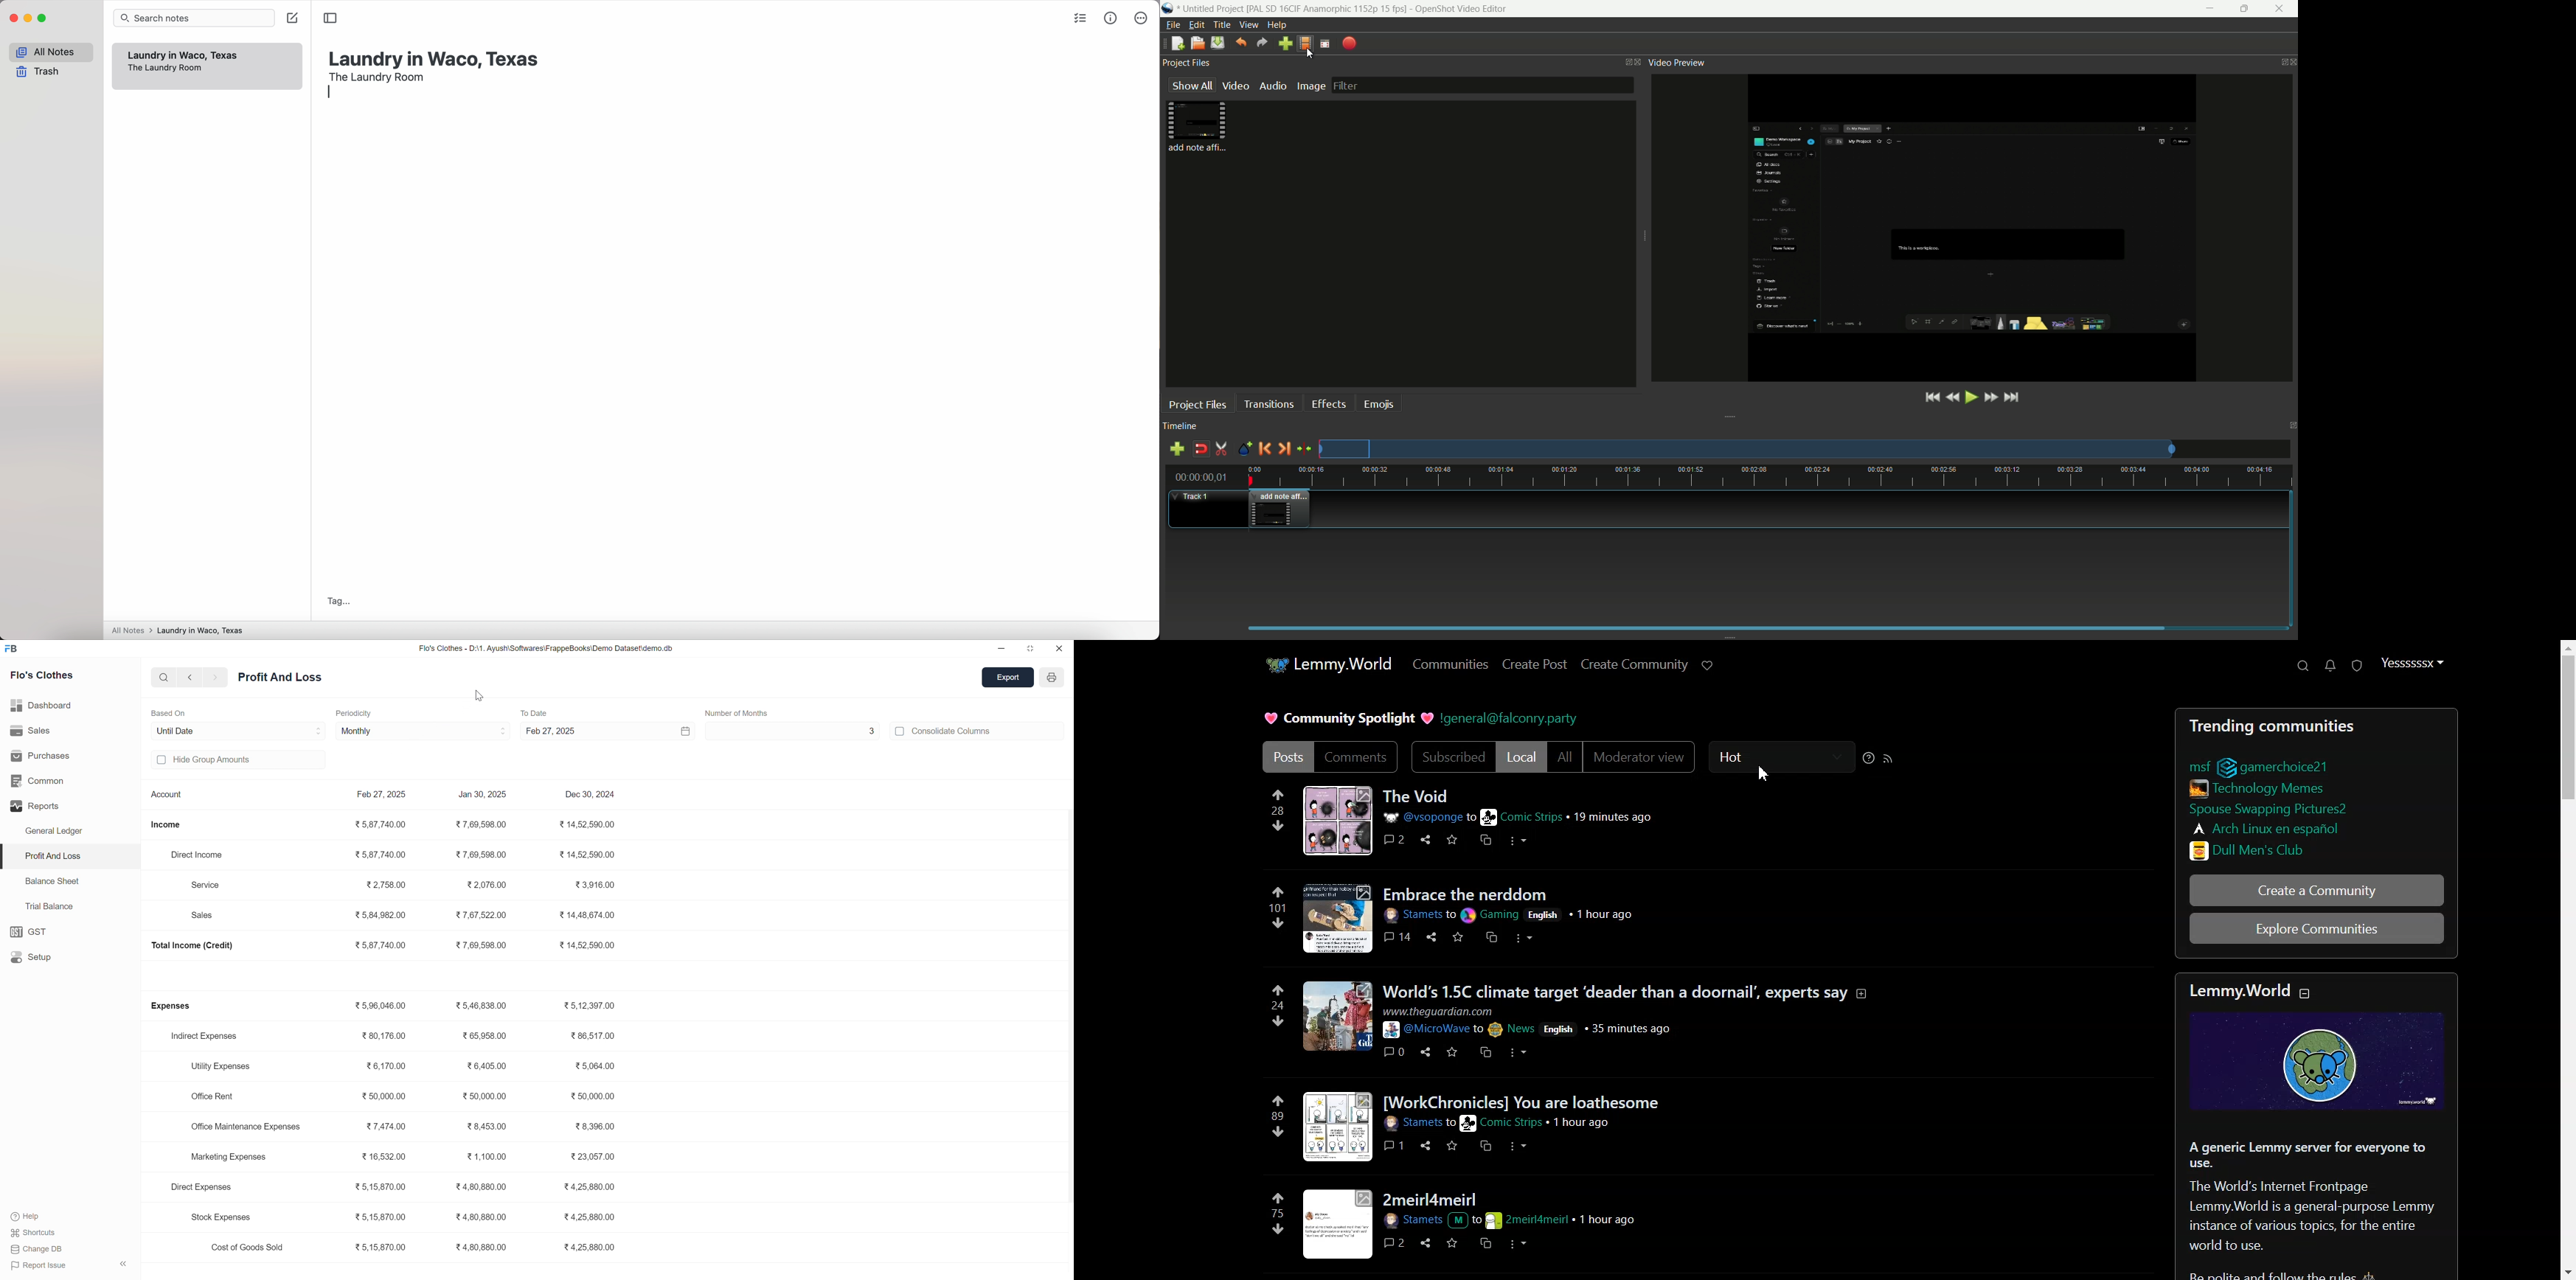  Describe the element at coordinates (377, 1156) in the screenshot. I see `₹16,532.00` at that location.